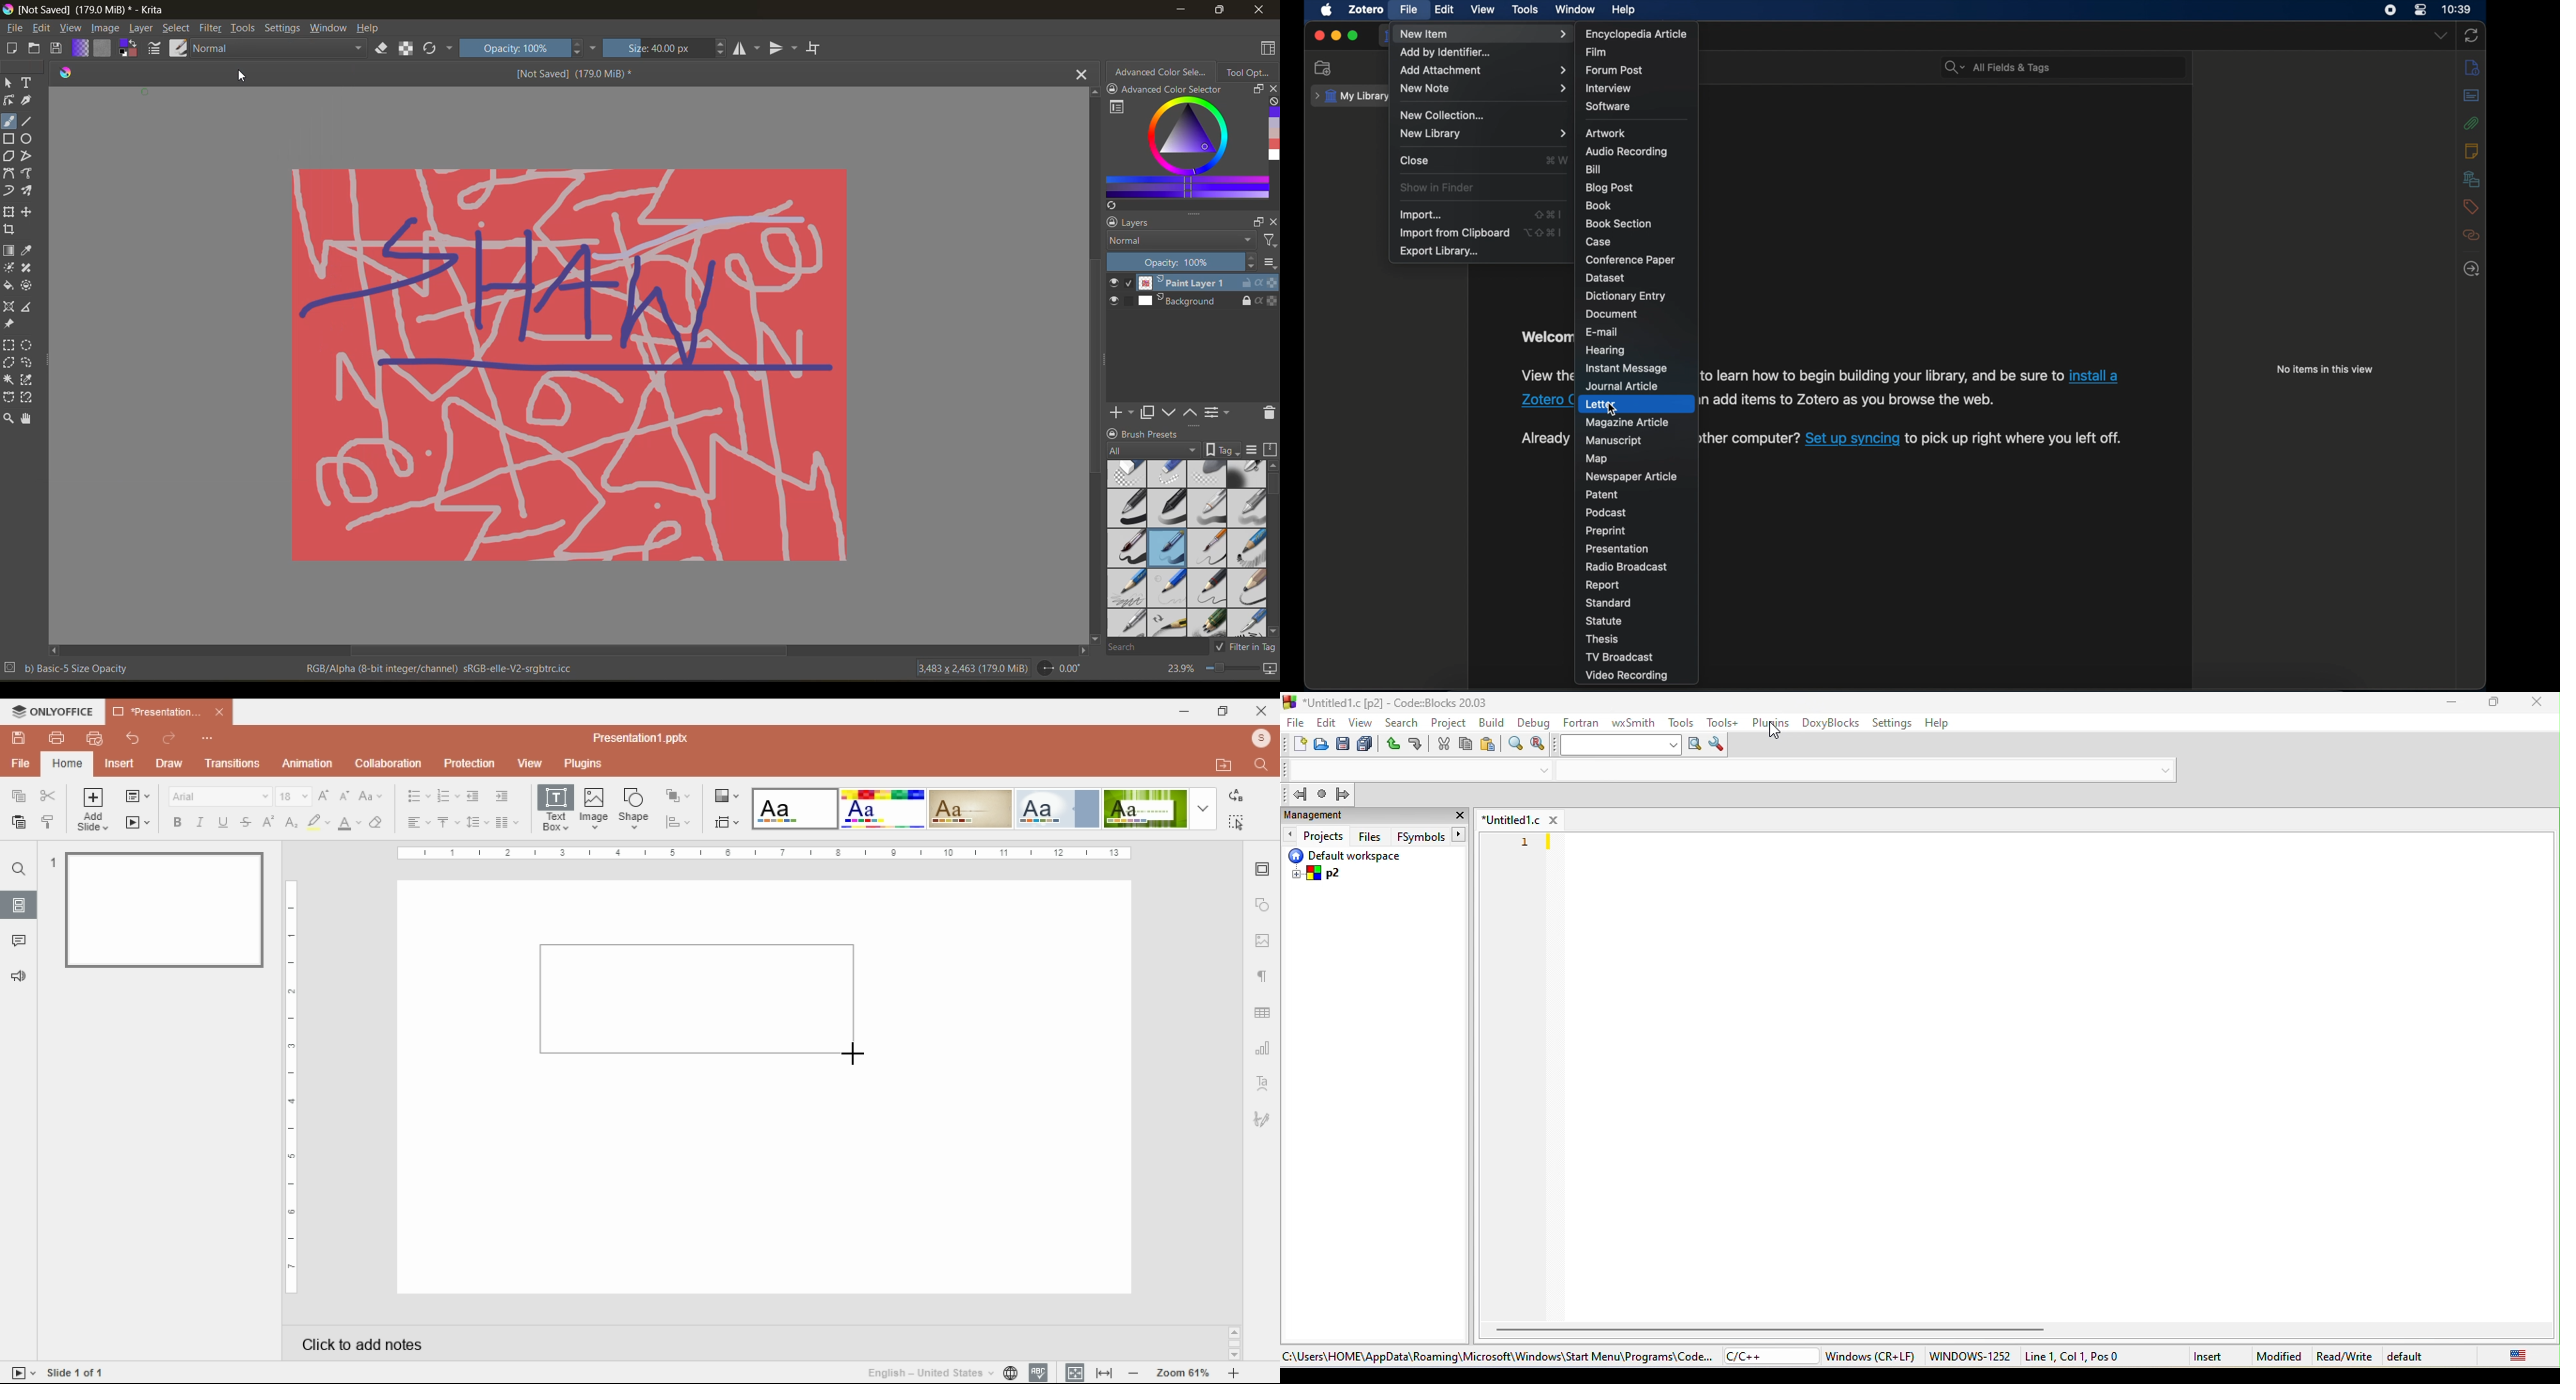  Describe the element at coordinates (1272, 223) in the screenshot. I see `close docker` at that location.